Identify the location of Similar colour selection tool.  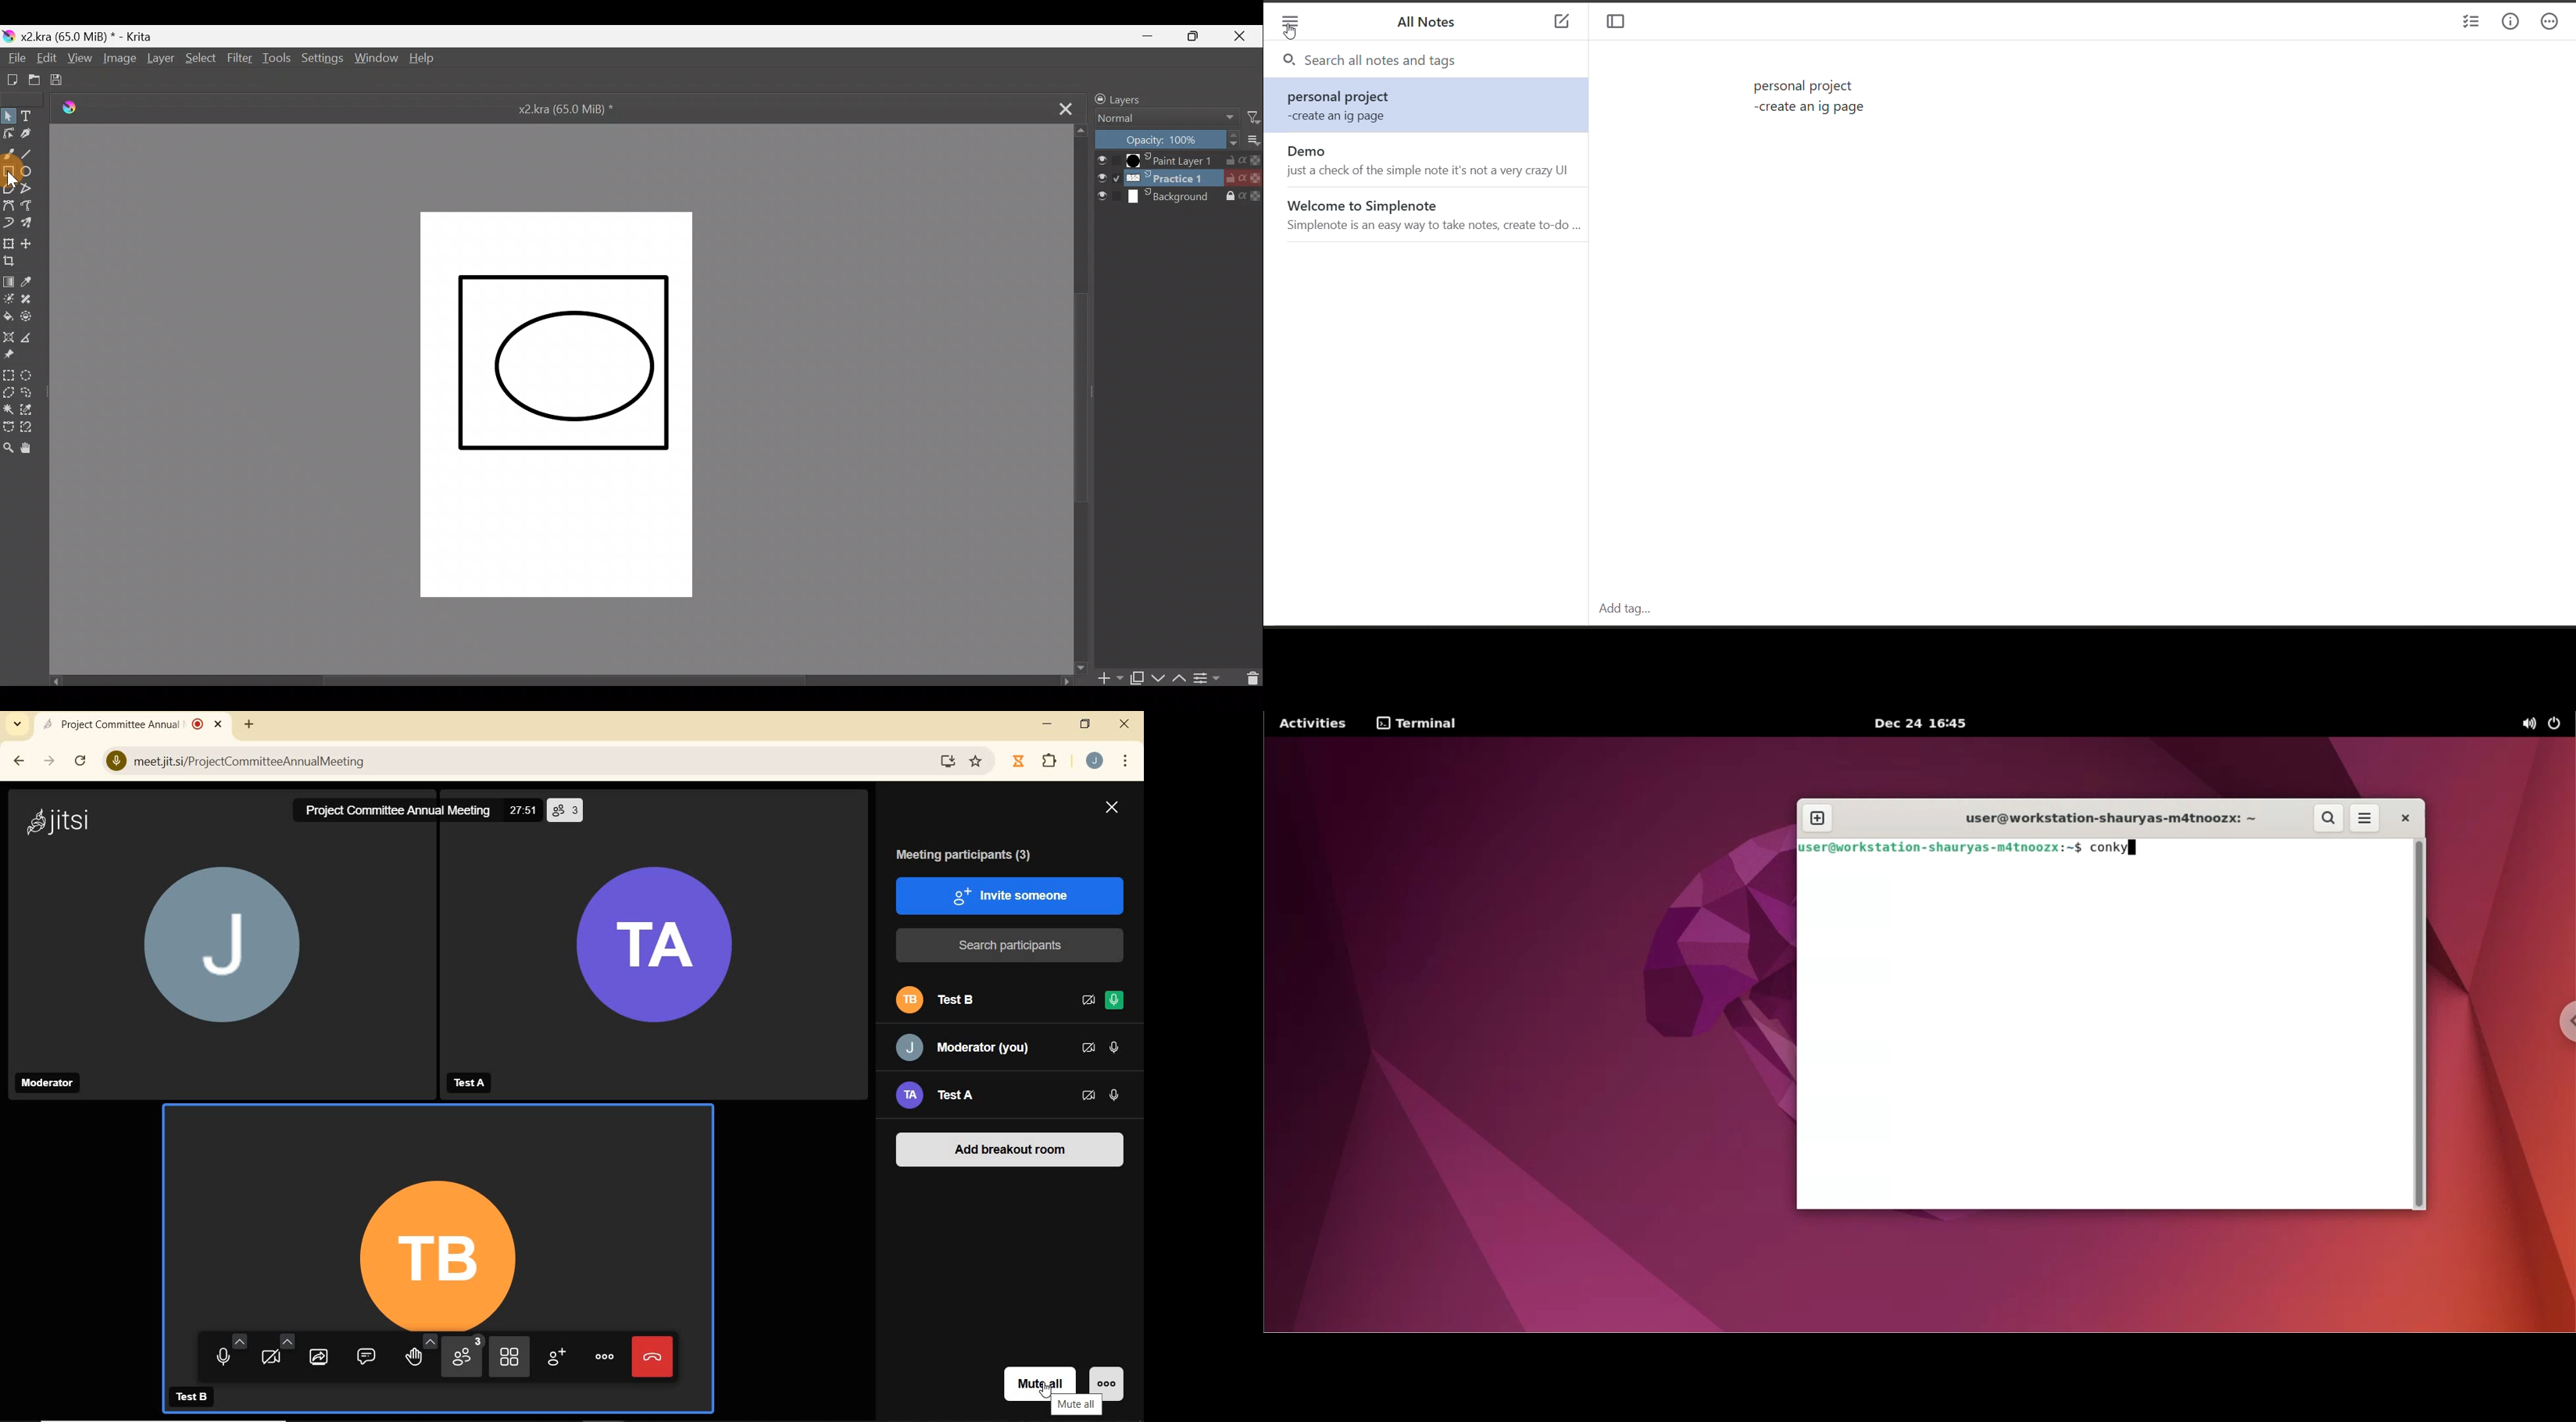
(29, 411).